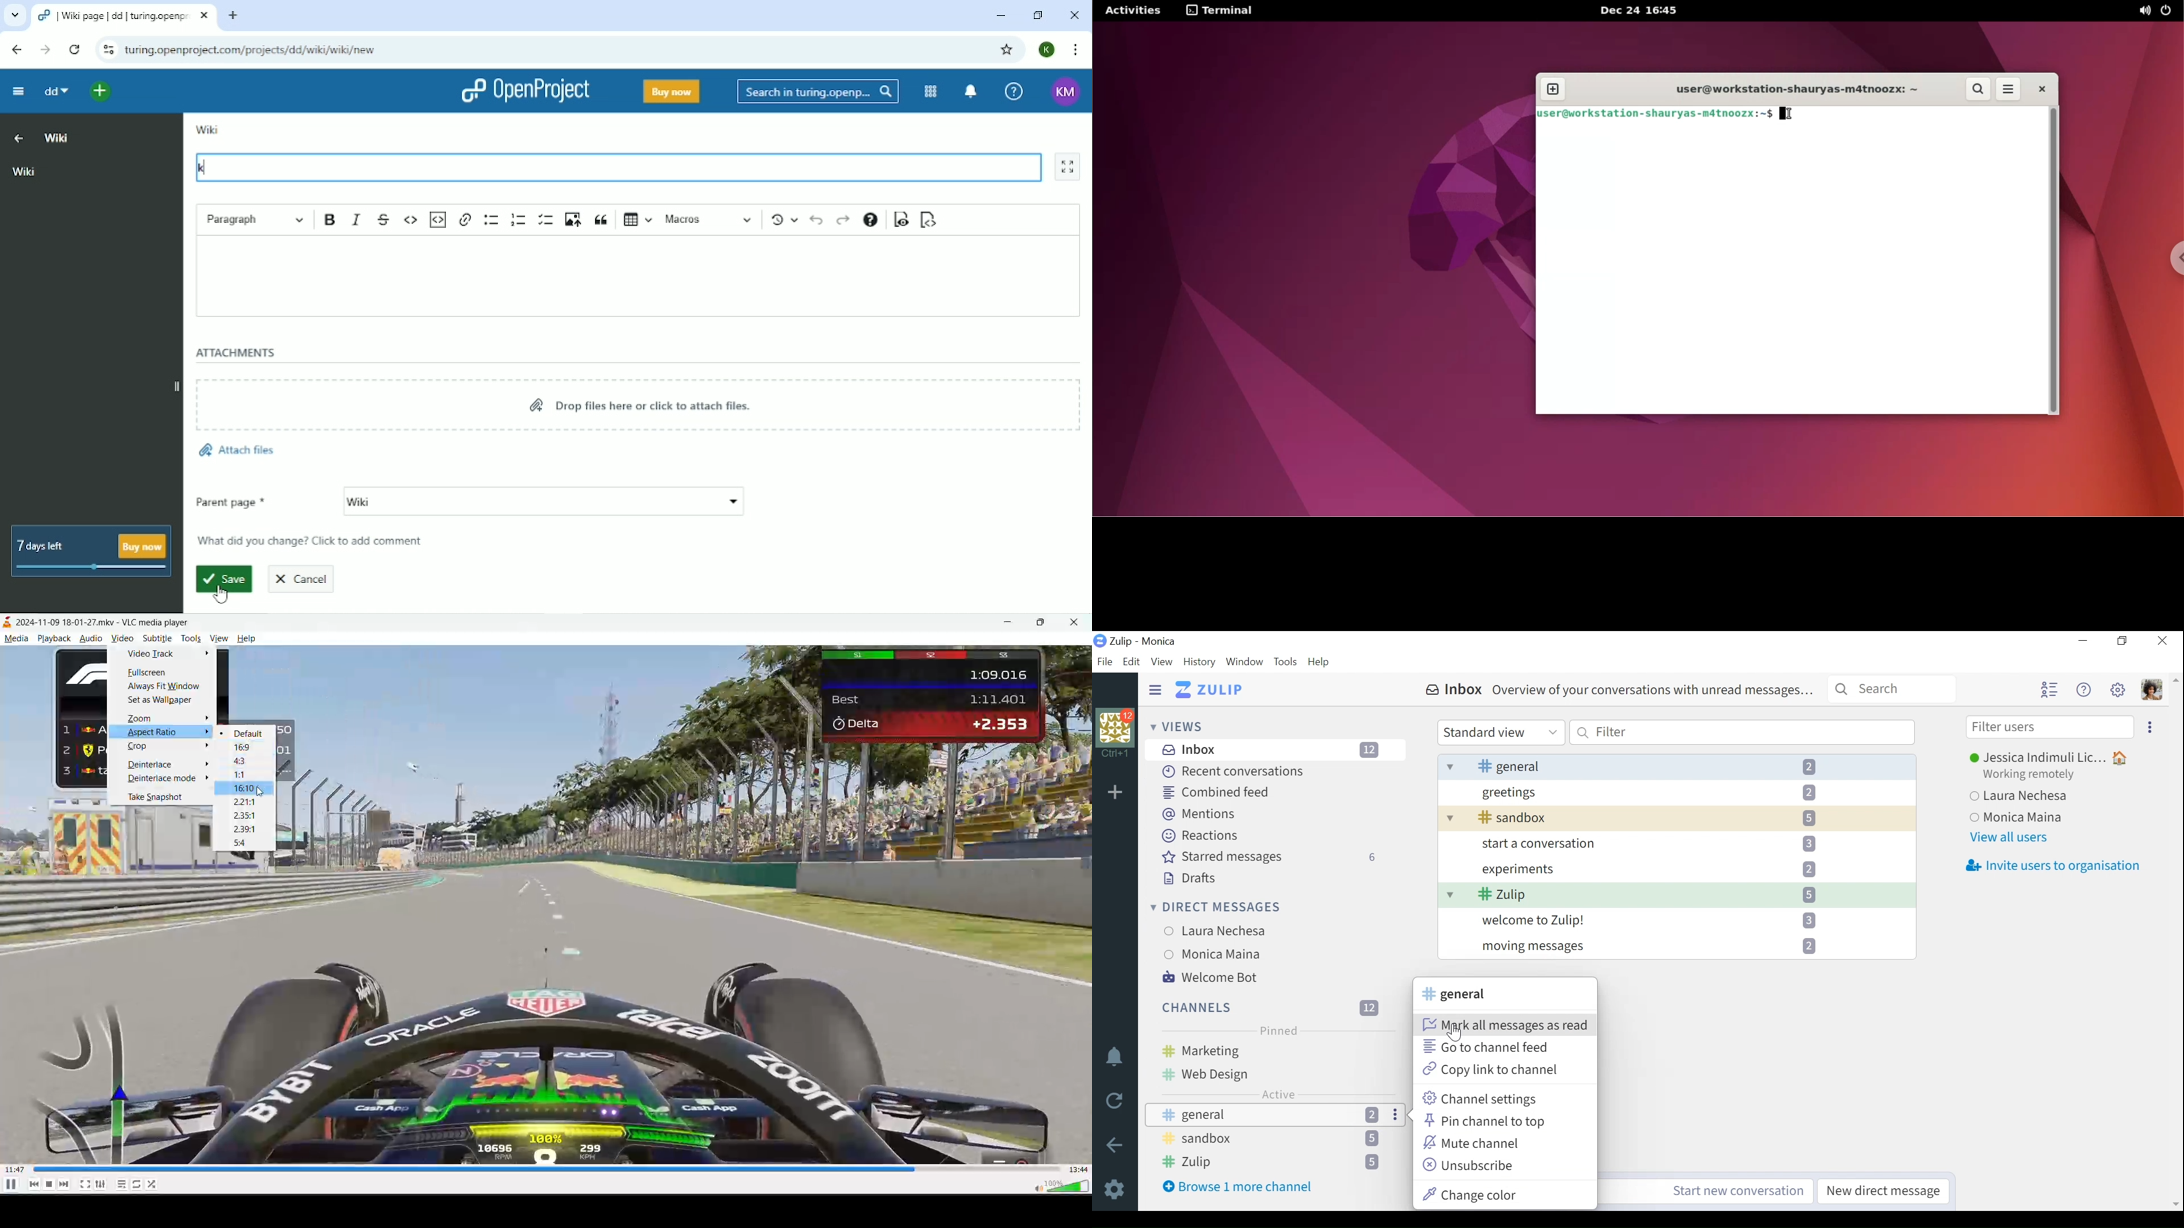 The image size is (2184, 1232). Describe the element at coordinates (1116, 728) in the screenshot. I see `Organisation Profile picture` at that location.